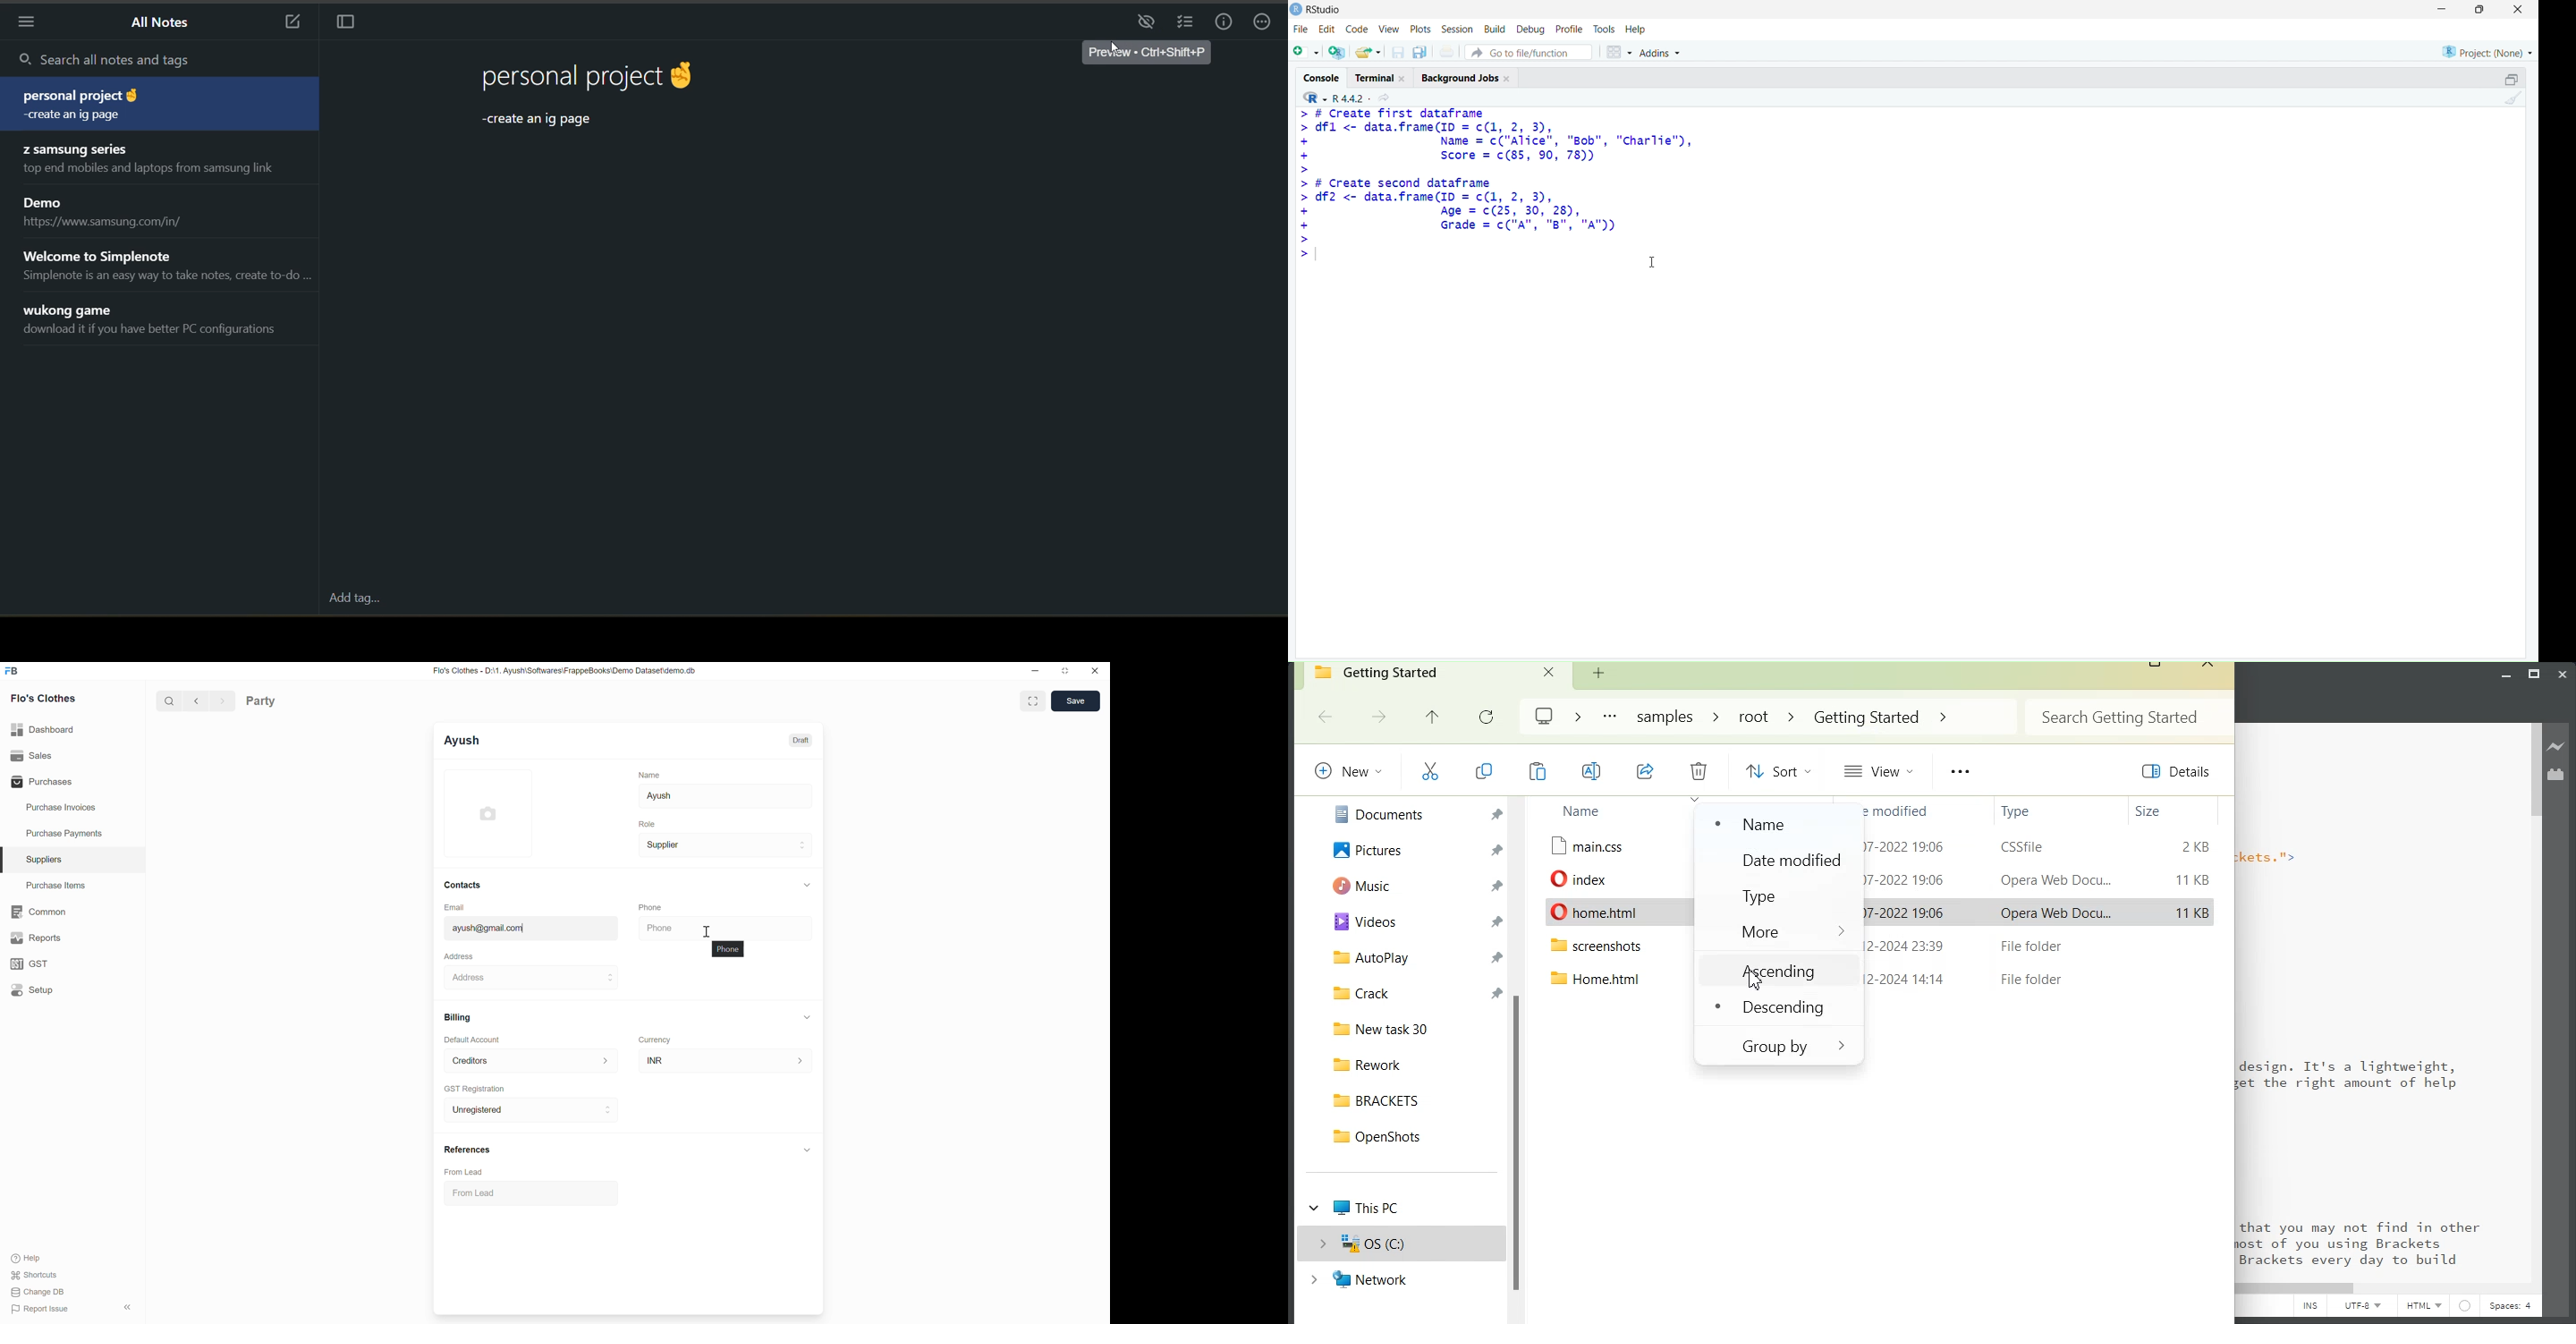 Image resolution: width=2576 pixels, height=1344 pixels. I want to click on maximize, so click(2480, 8).